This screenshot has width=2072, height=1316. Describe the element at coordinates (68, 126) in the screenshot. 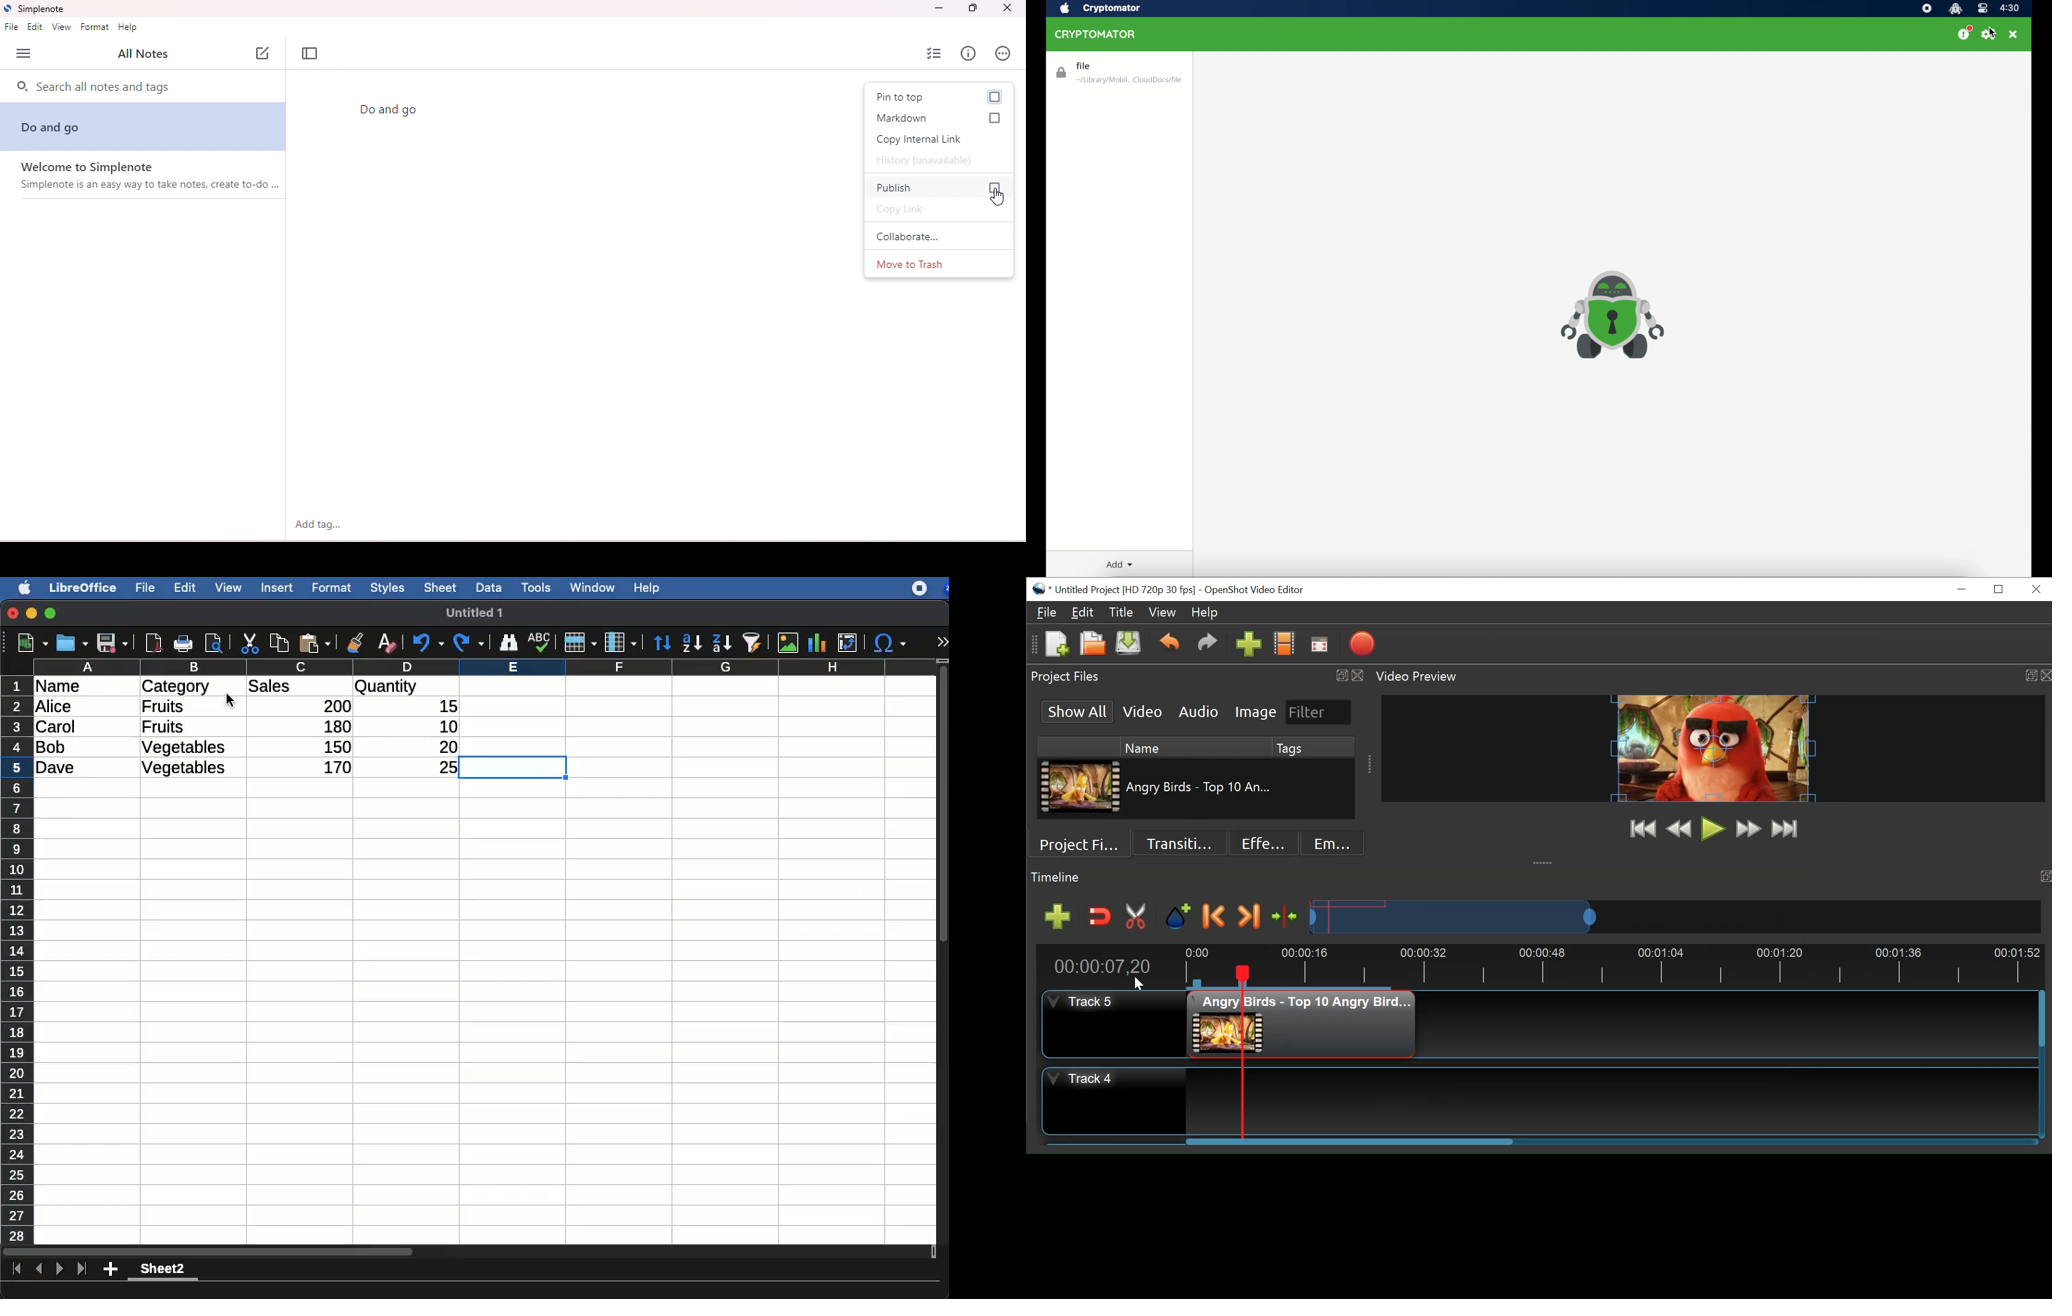

I see `do and go note` at that location.